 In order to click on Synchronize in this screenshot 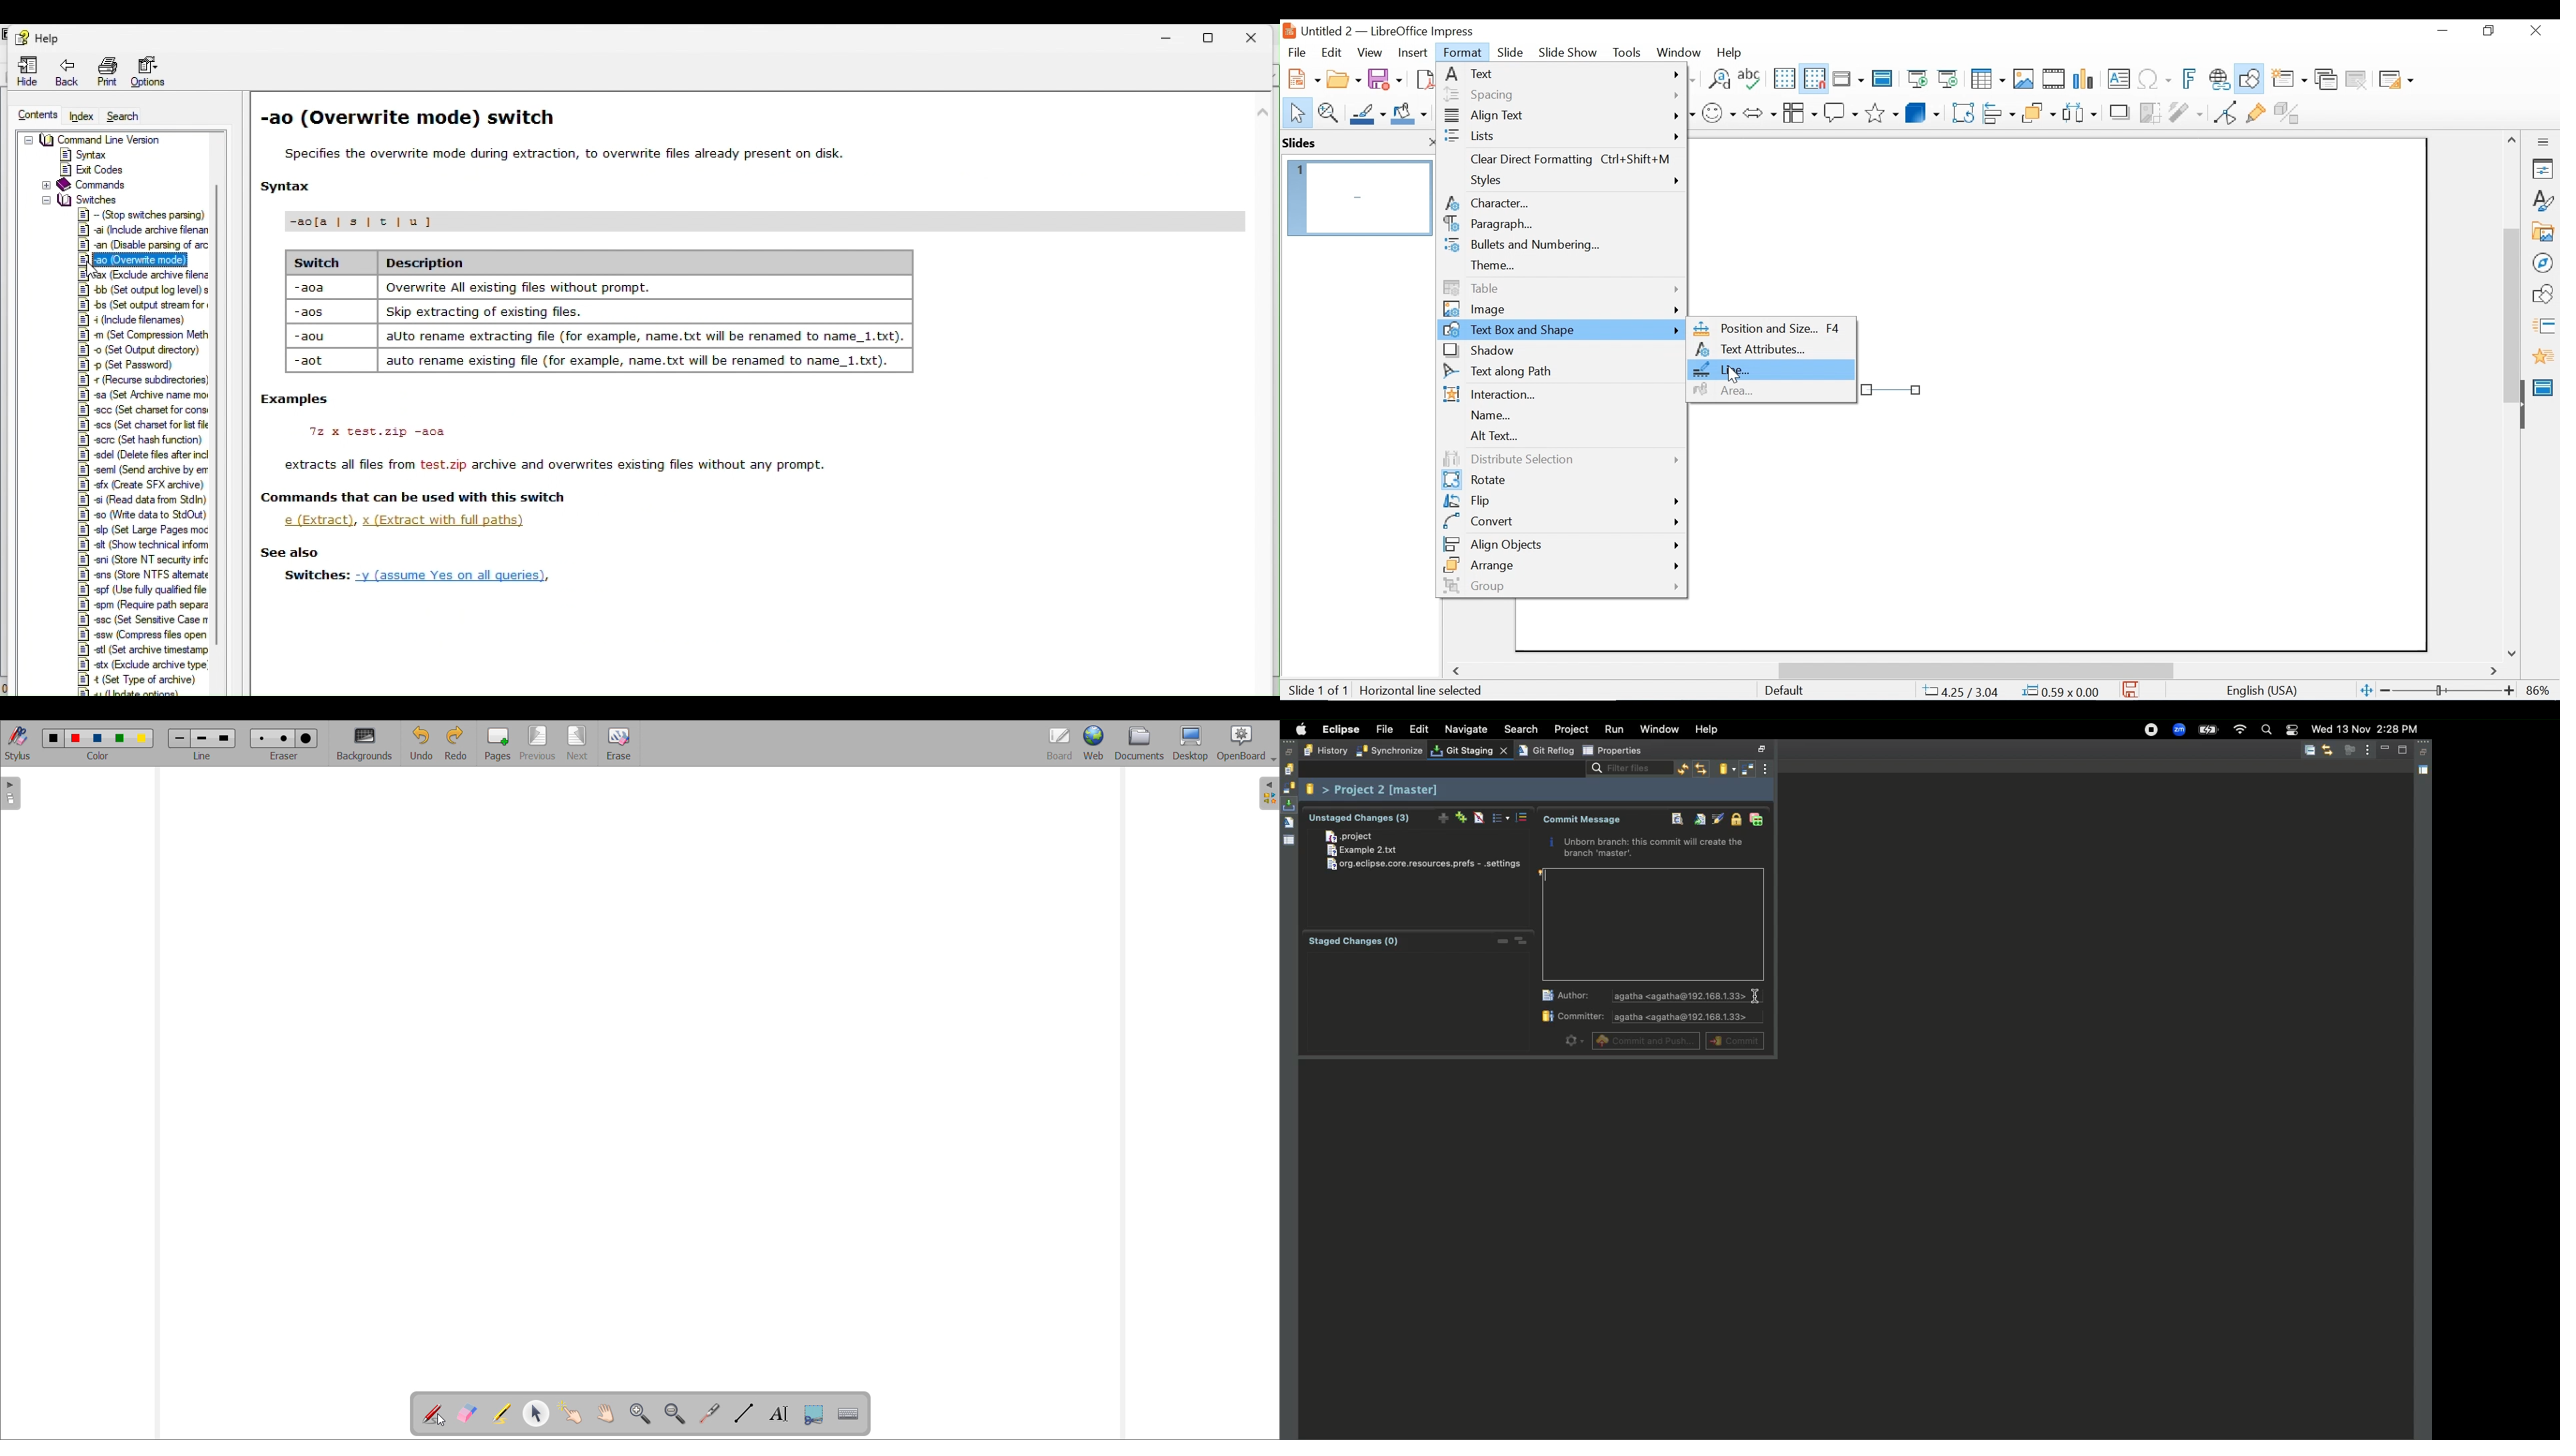, I will do `click(1289, 788)`.